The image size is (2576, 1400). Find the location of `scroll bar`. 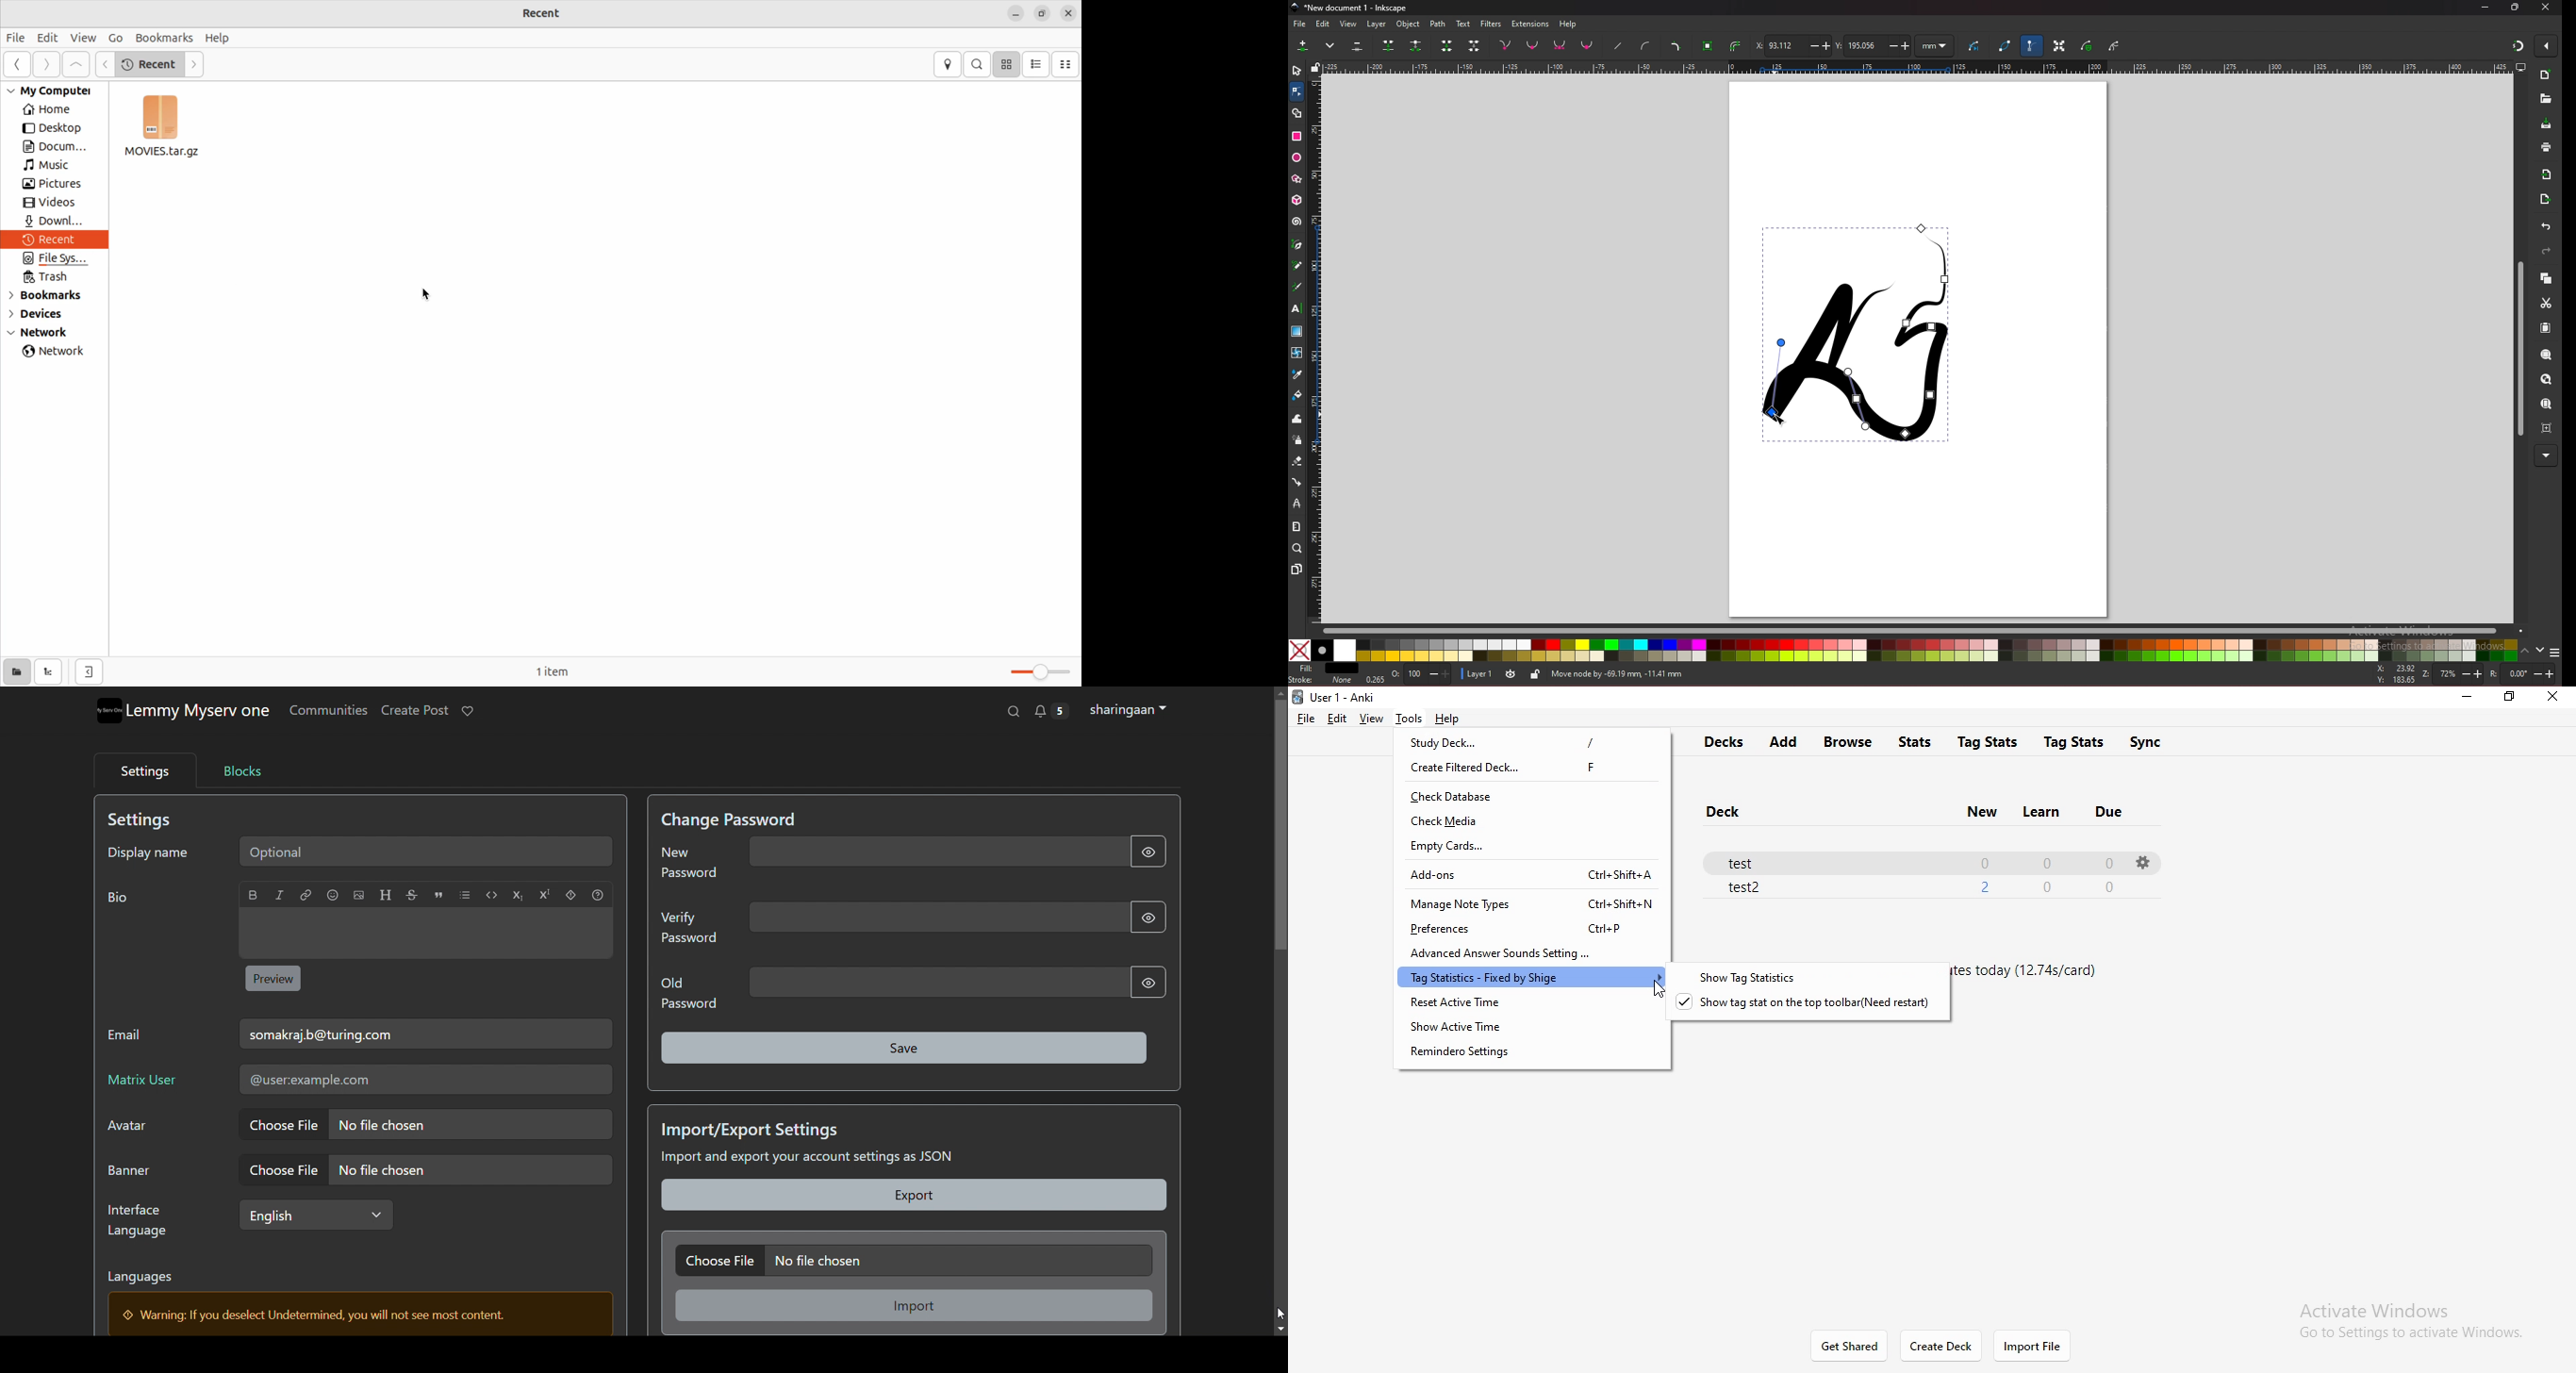

scroll bar is located at coordinates (1923, 631).